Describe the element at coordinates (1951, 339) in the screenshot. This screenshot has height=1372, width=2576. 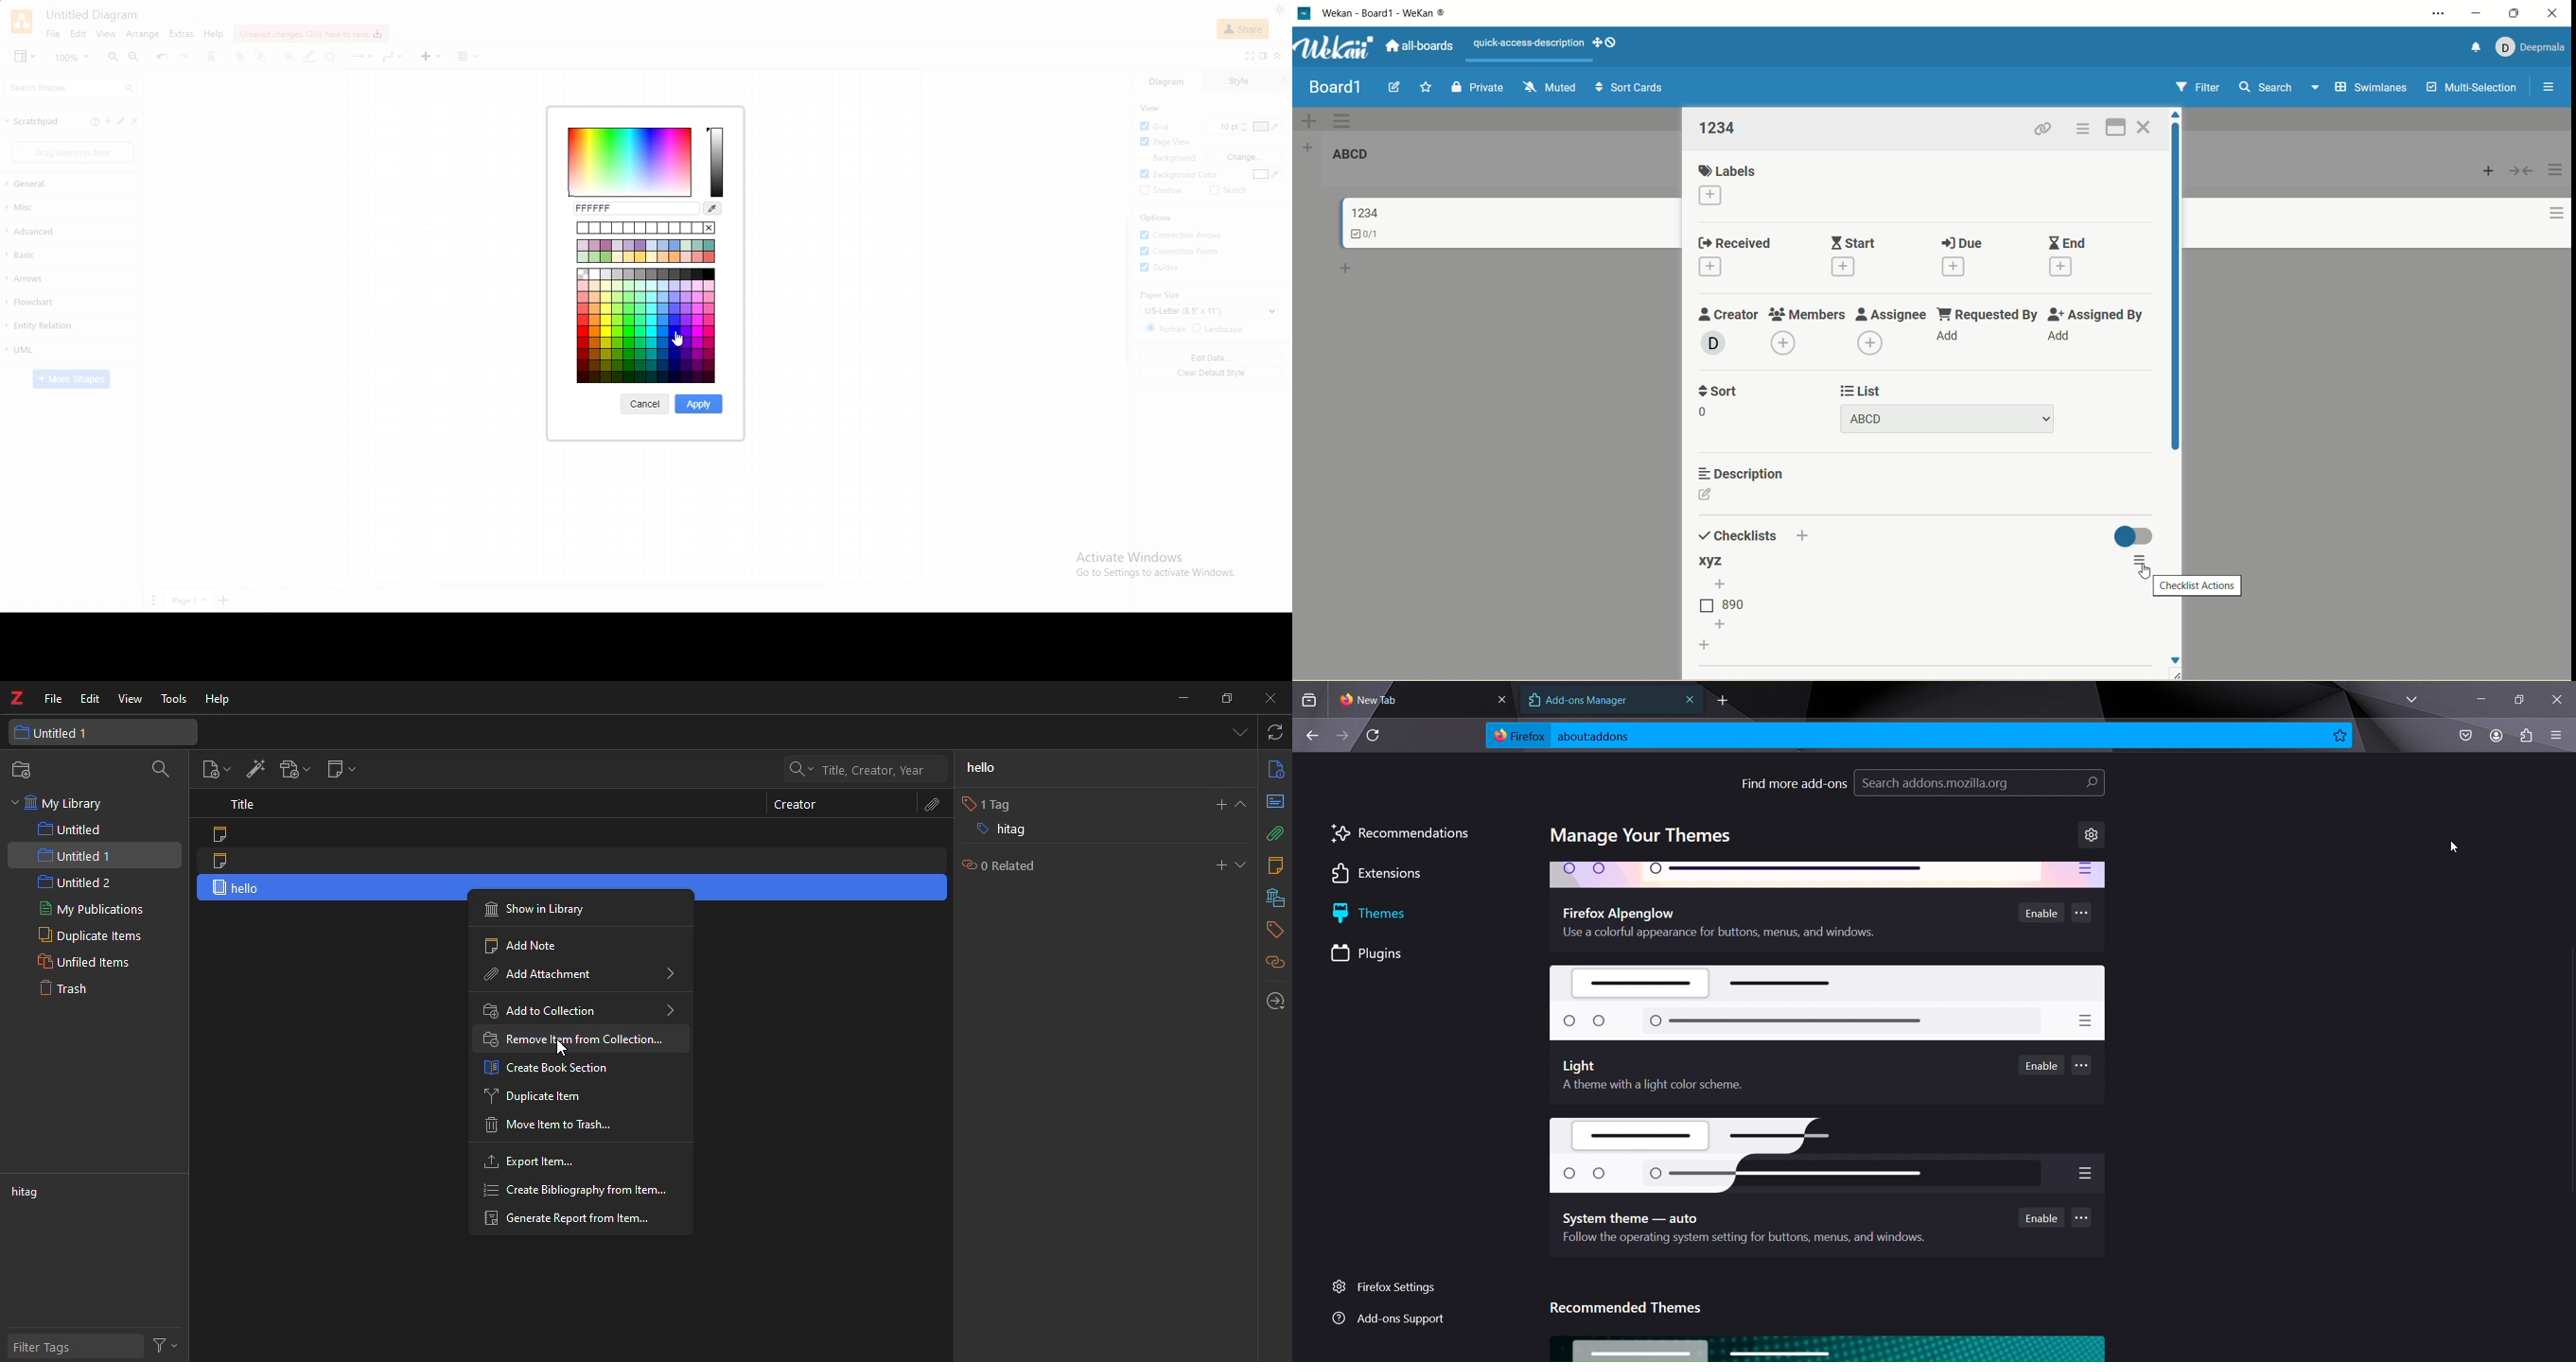
I see `add` at that location.